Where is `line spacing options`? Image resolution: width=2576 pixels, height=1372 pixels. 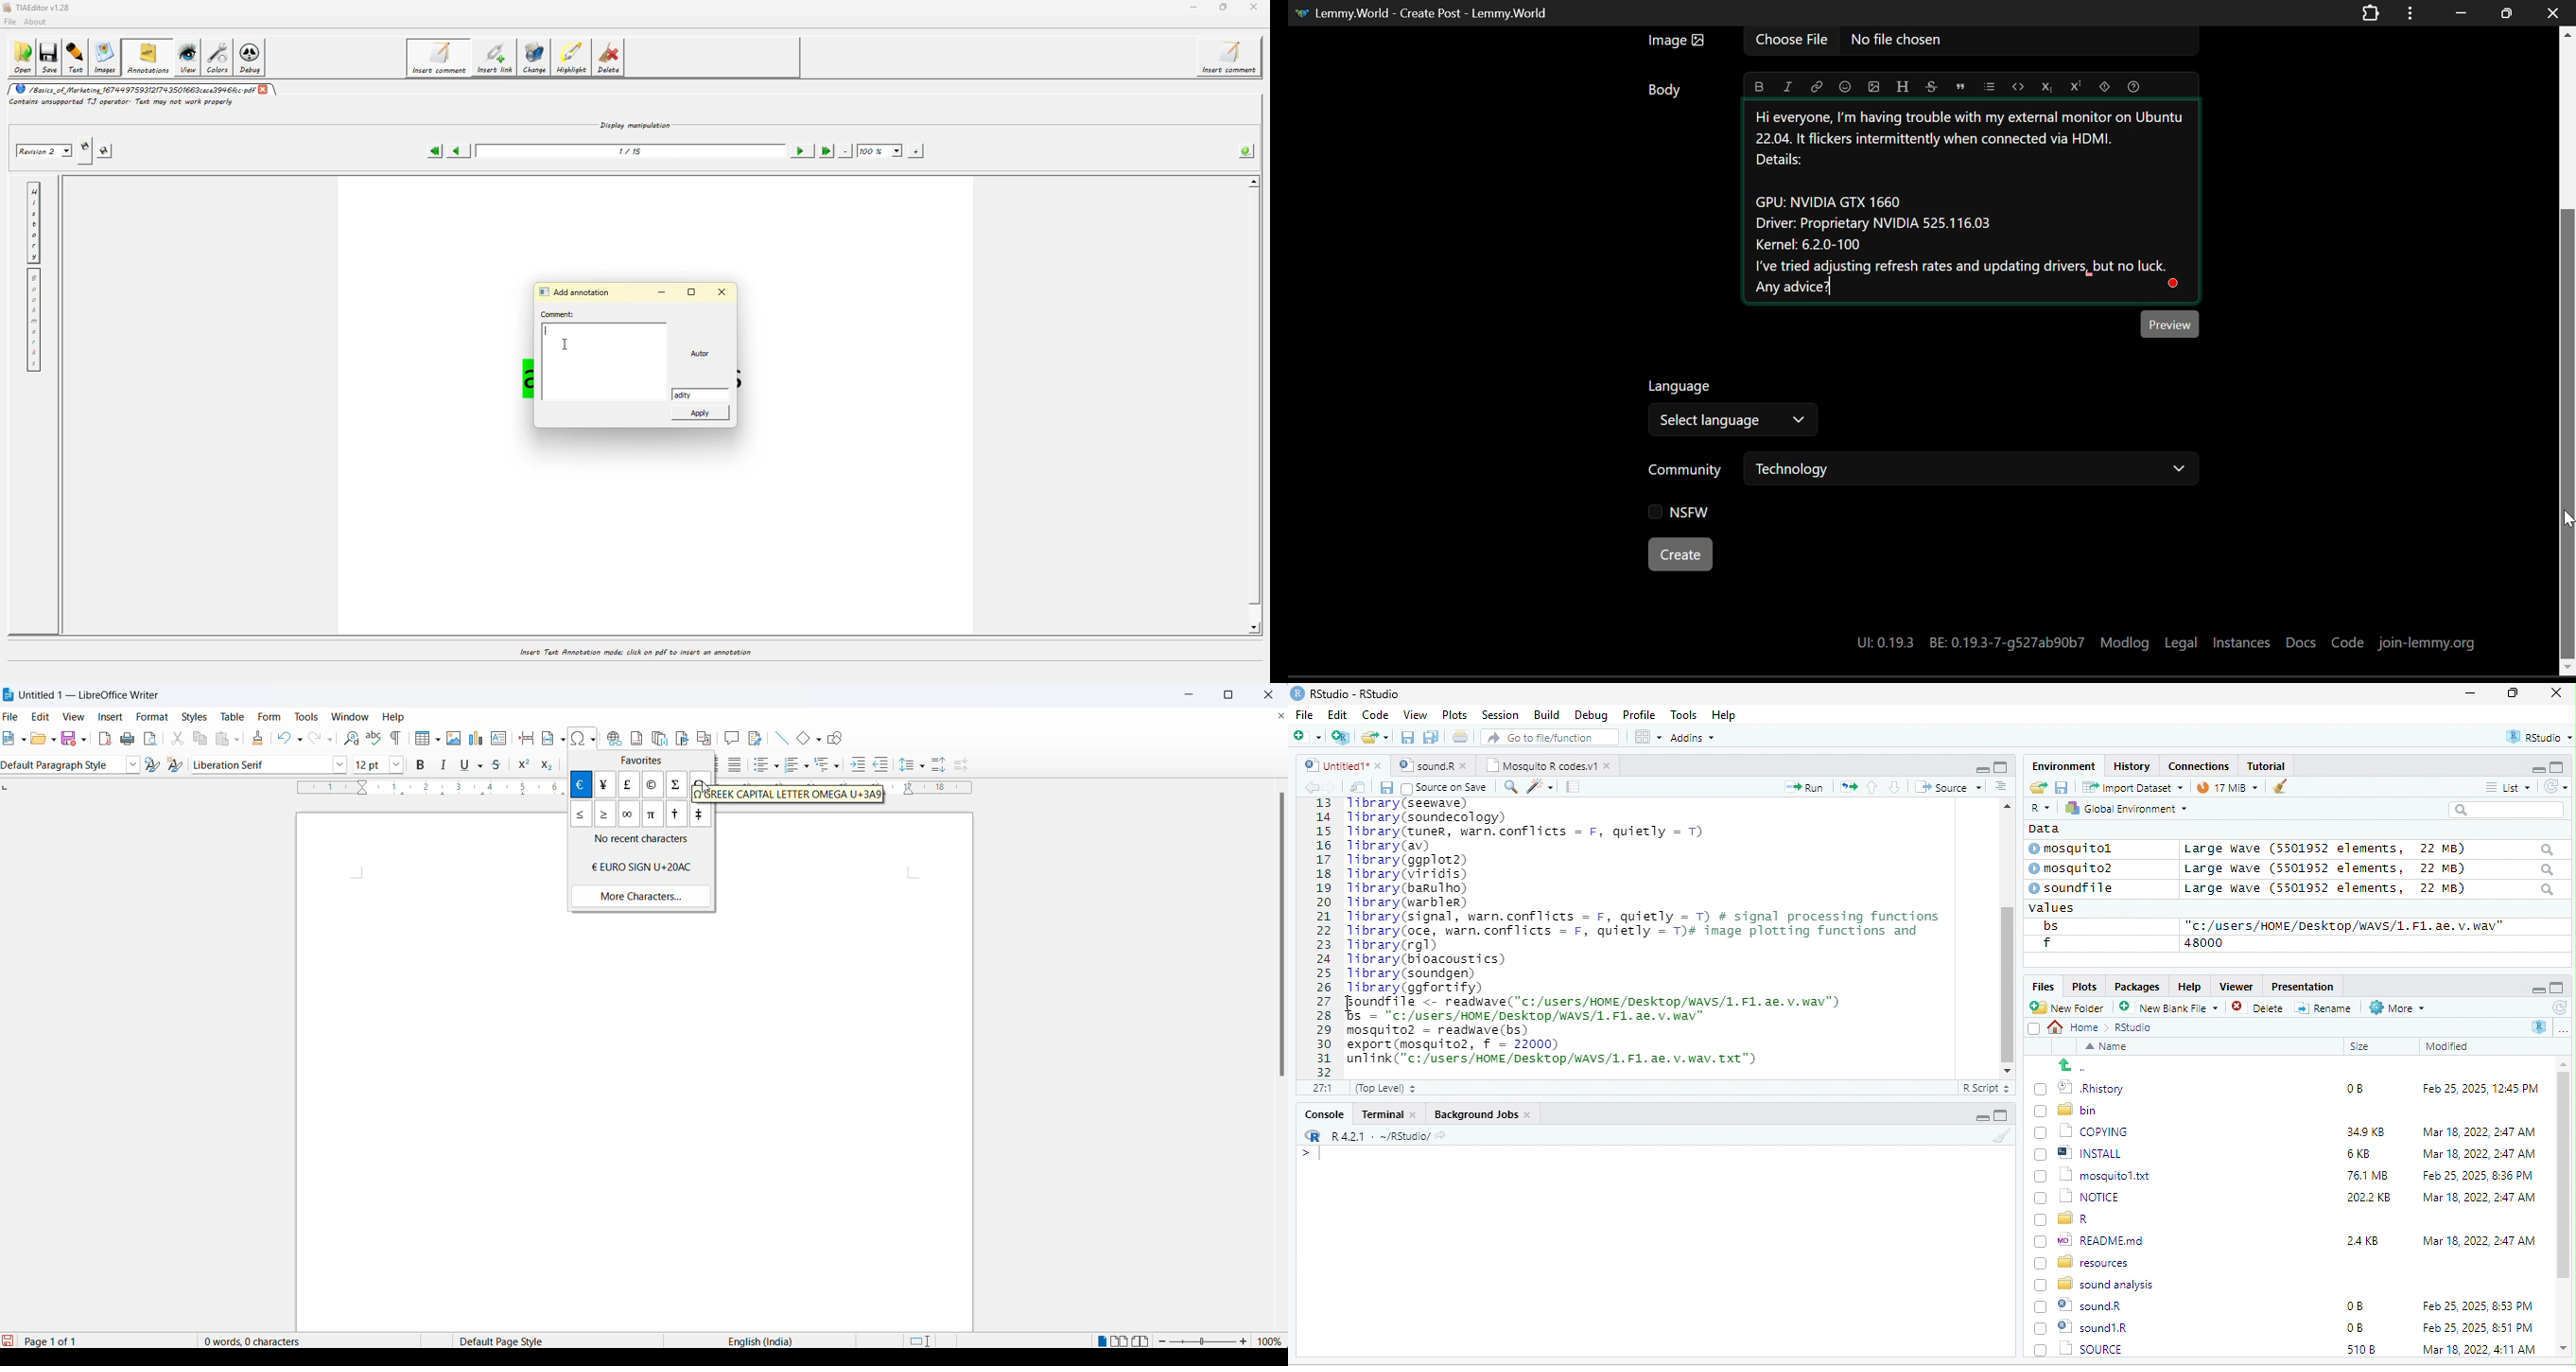 line spacing options is located at coordinates (925, 764).